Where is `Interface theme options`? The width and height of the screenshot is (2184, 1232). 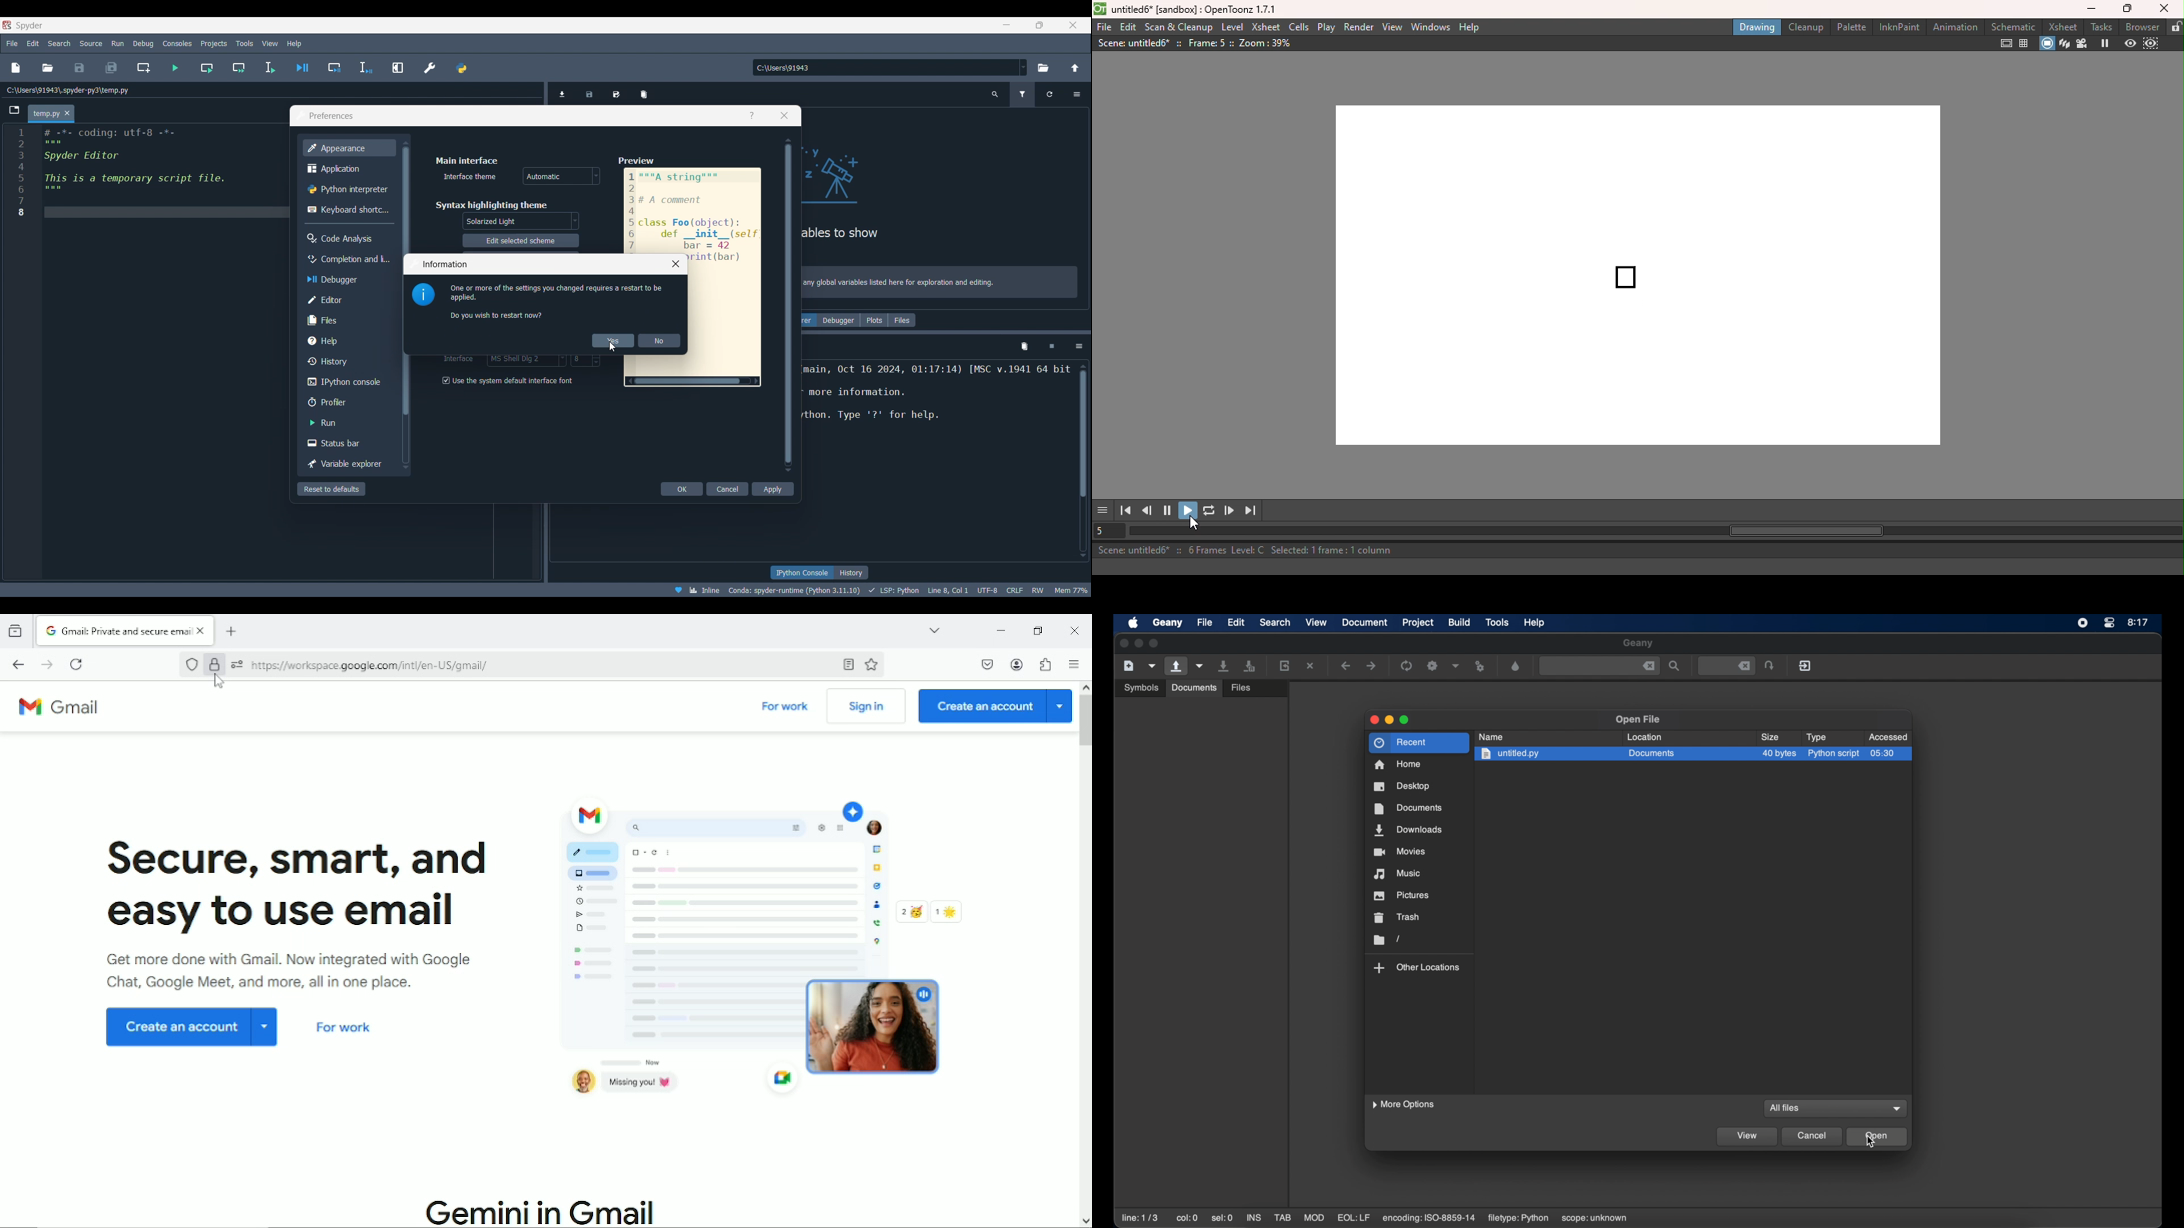 Interface theme options is located at coordinates (562, 176).